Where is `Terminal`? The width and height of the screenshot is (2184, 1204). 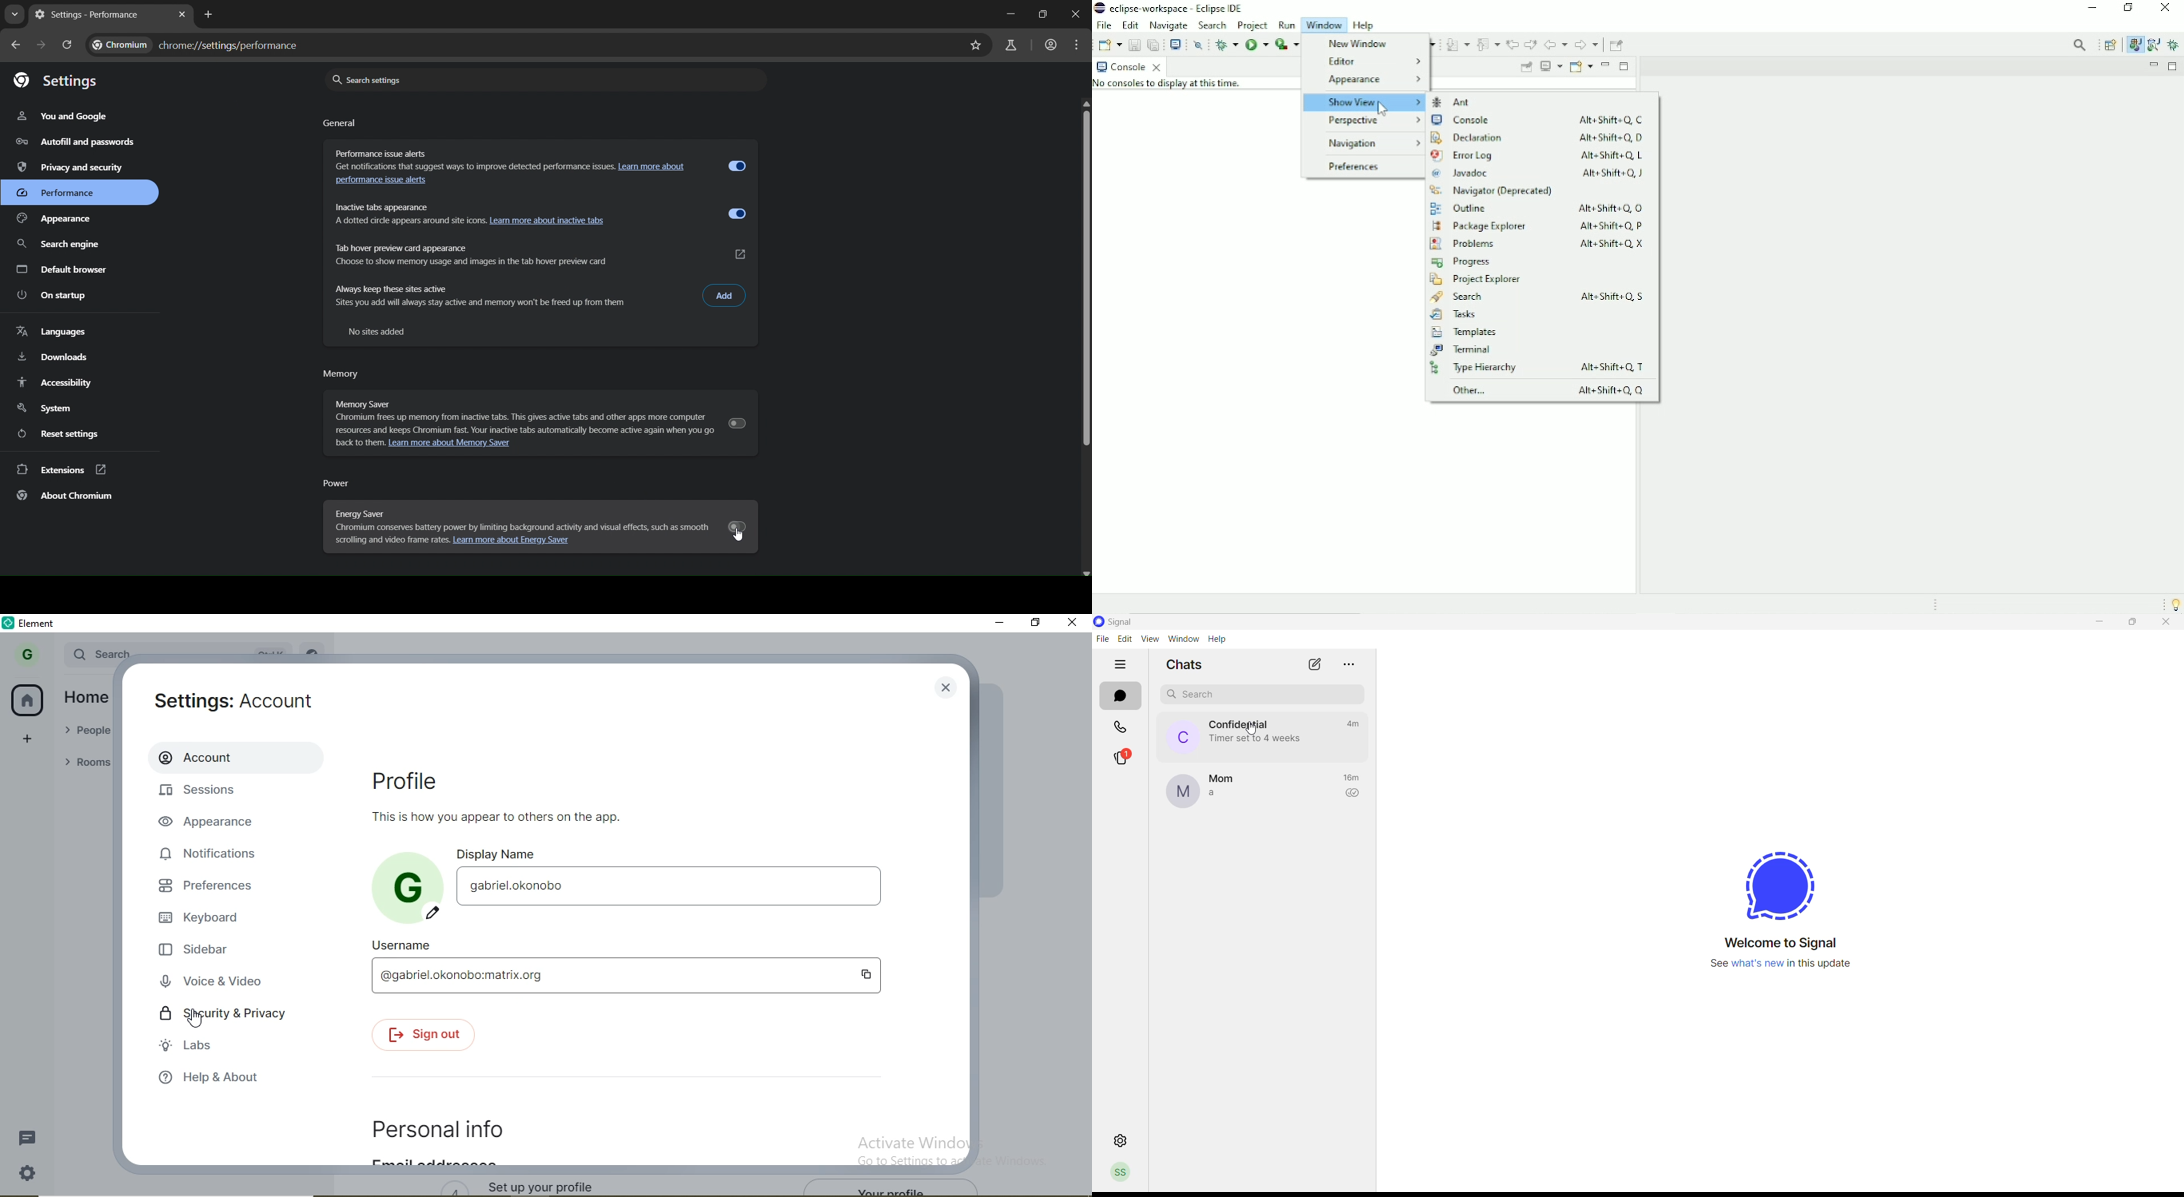
Terminal is located at coordinates (1464, 350).